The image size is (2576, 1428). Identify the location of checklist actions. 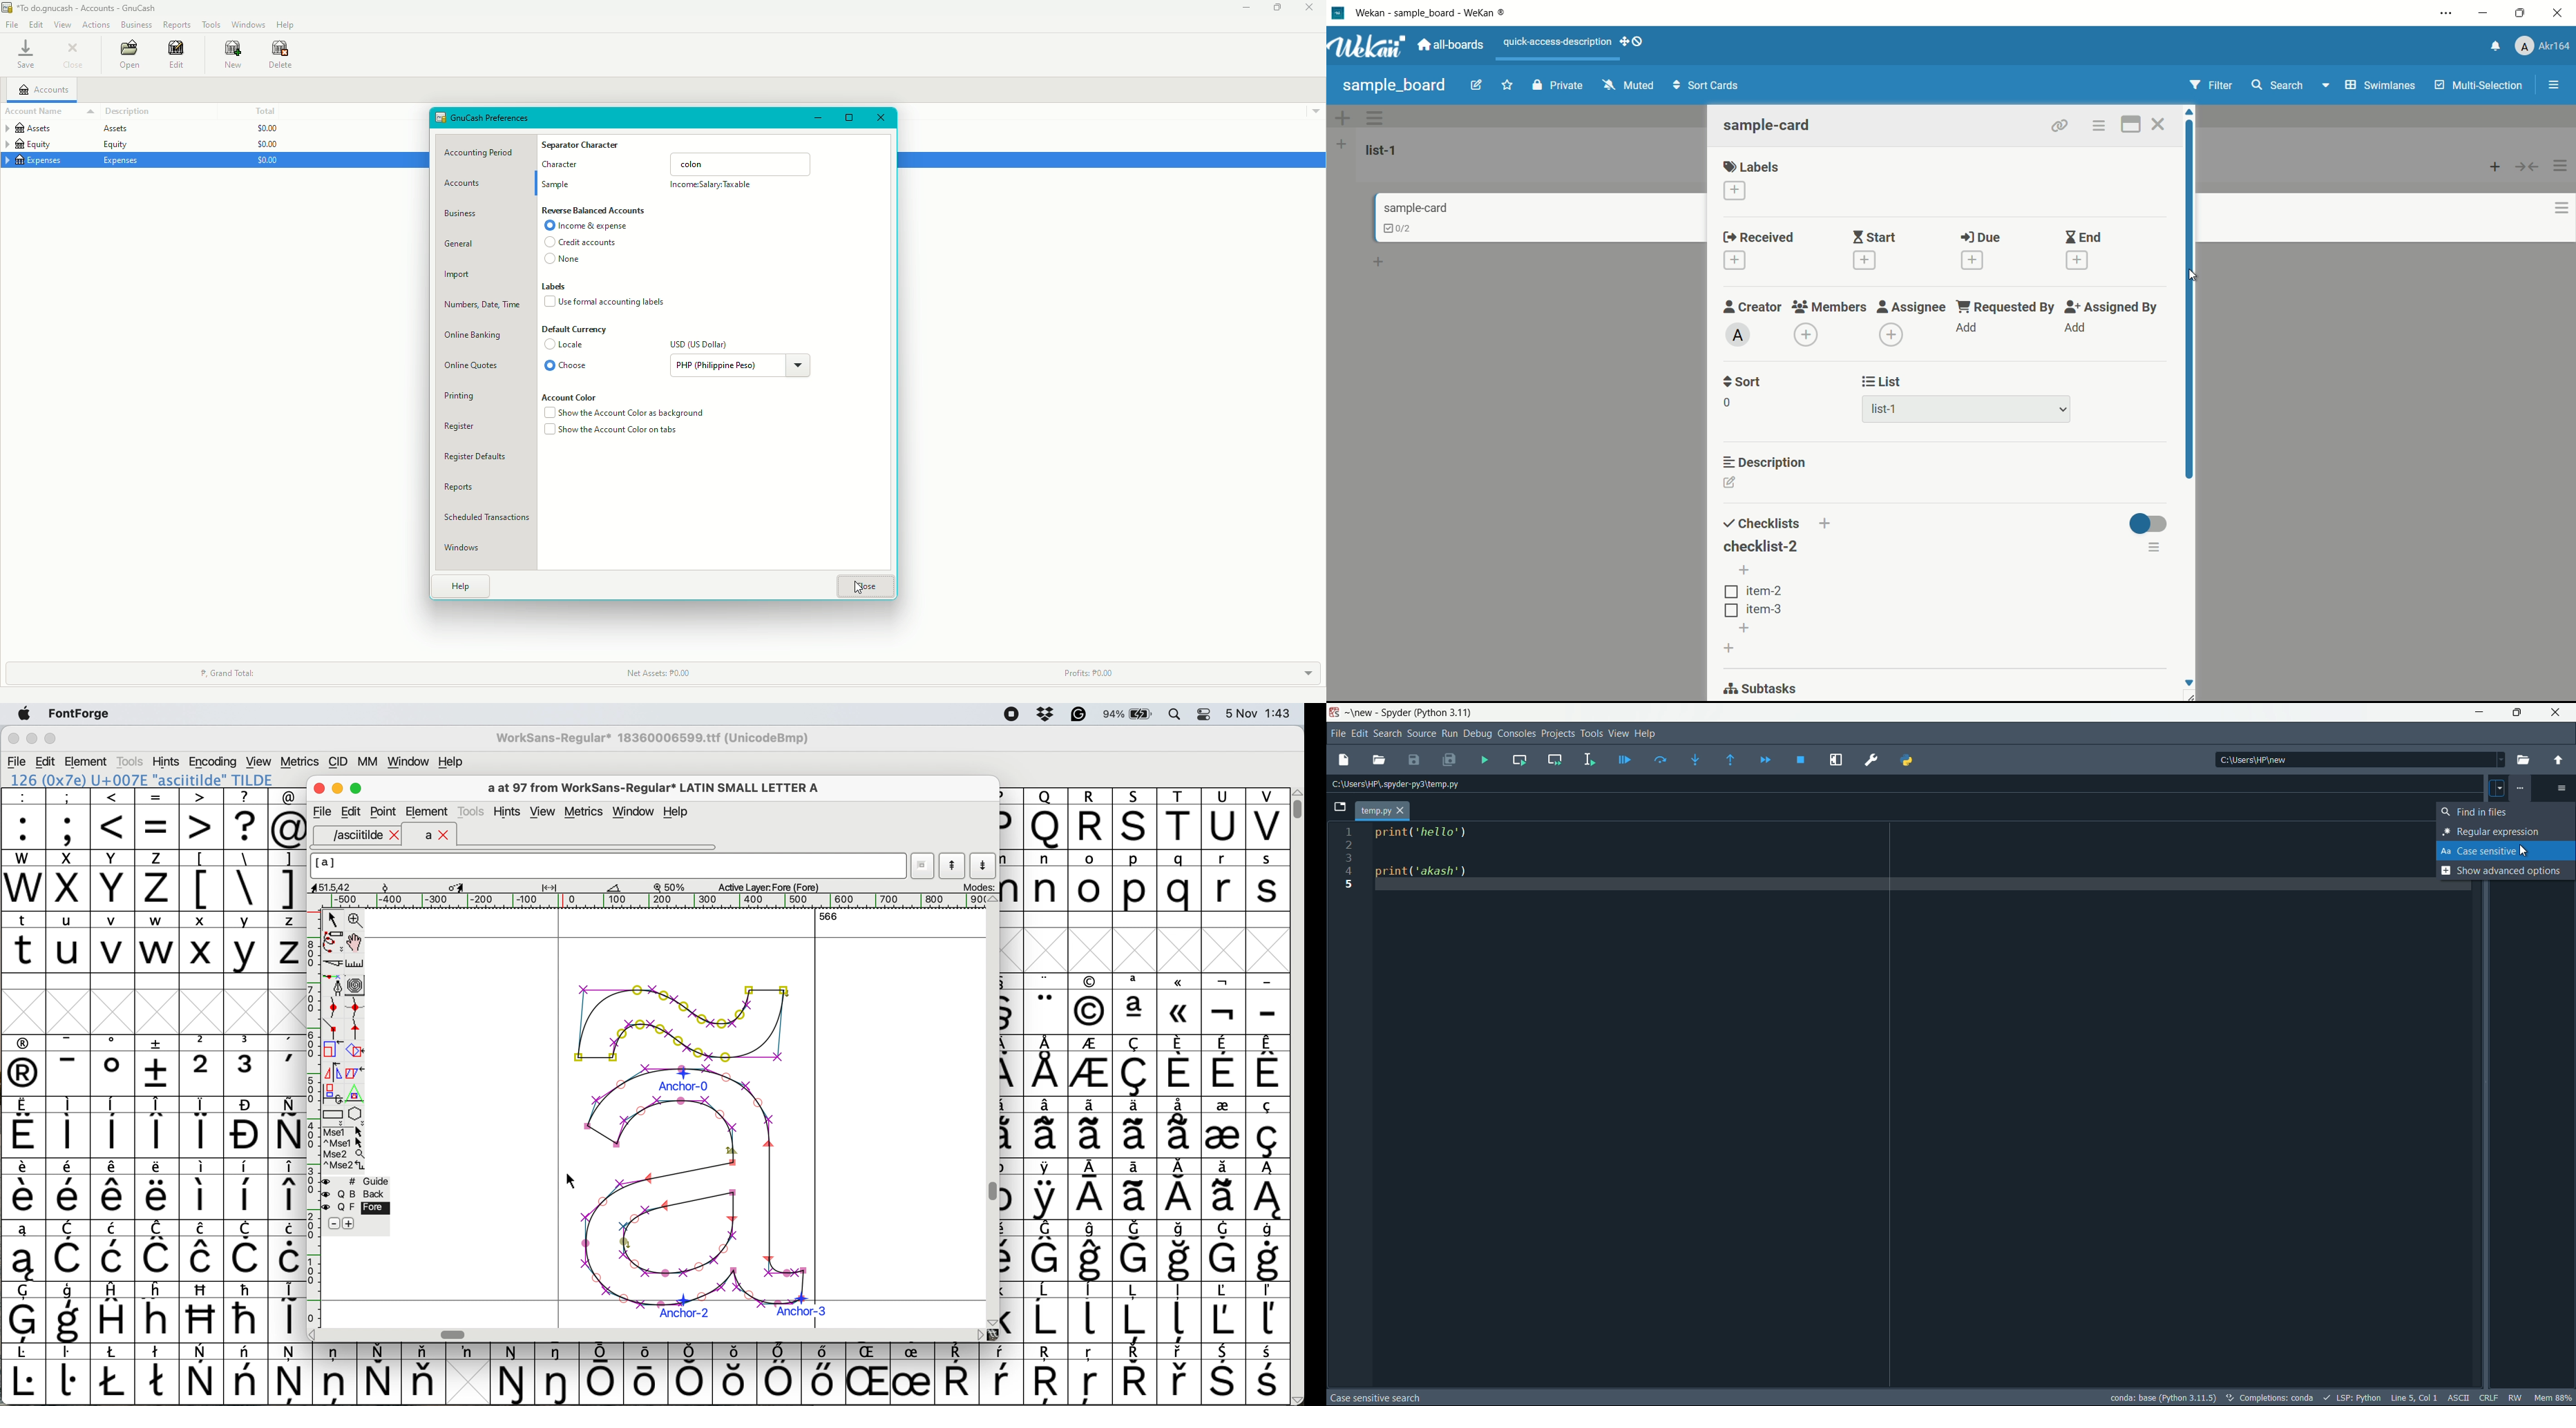
(2156, 550).